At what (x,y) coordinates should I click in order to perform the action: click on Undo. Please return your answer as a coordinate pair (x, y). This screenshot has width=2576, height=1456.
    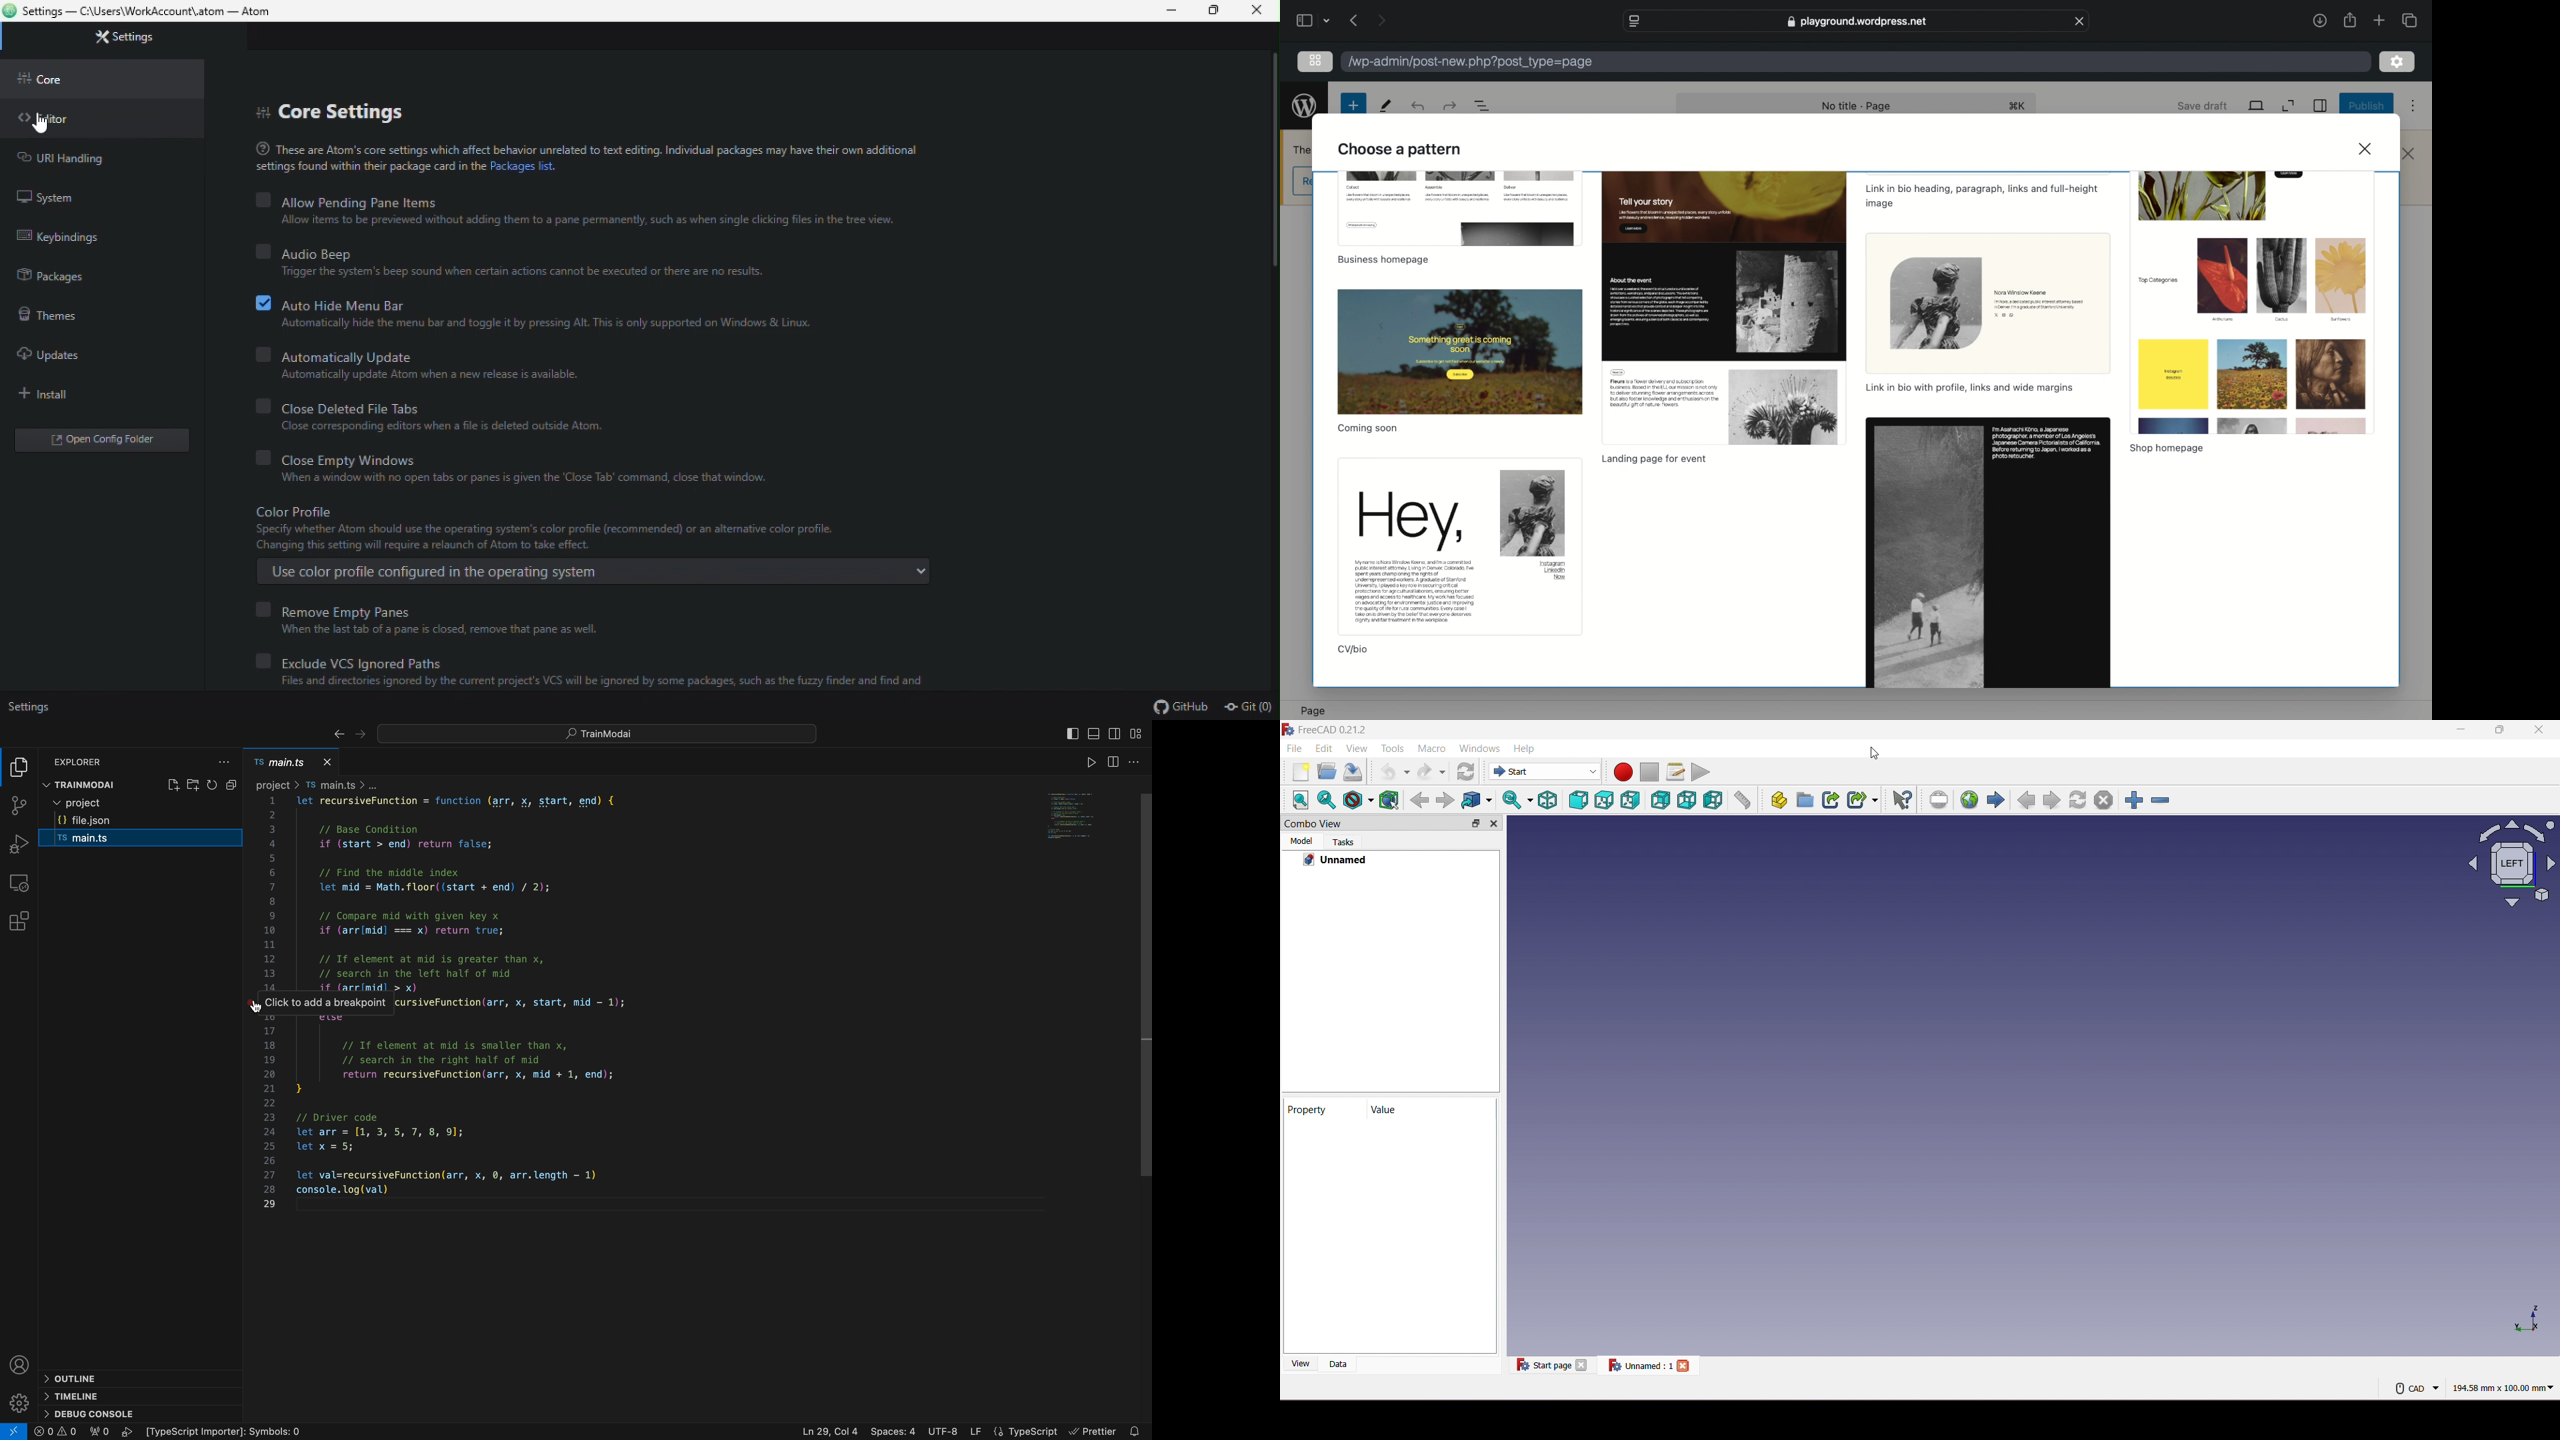
    Looking at the image, I should click on (1394, 772).